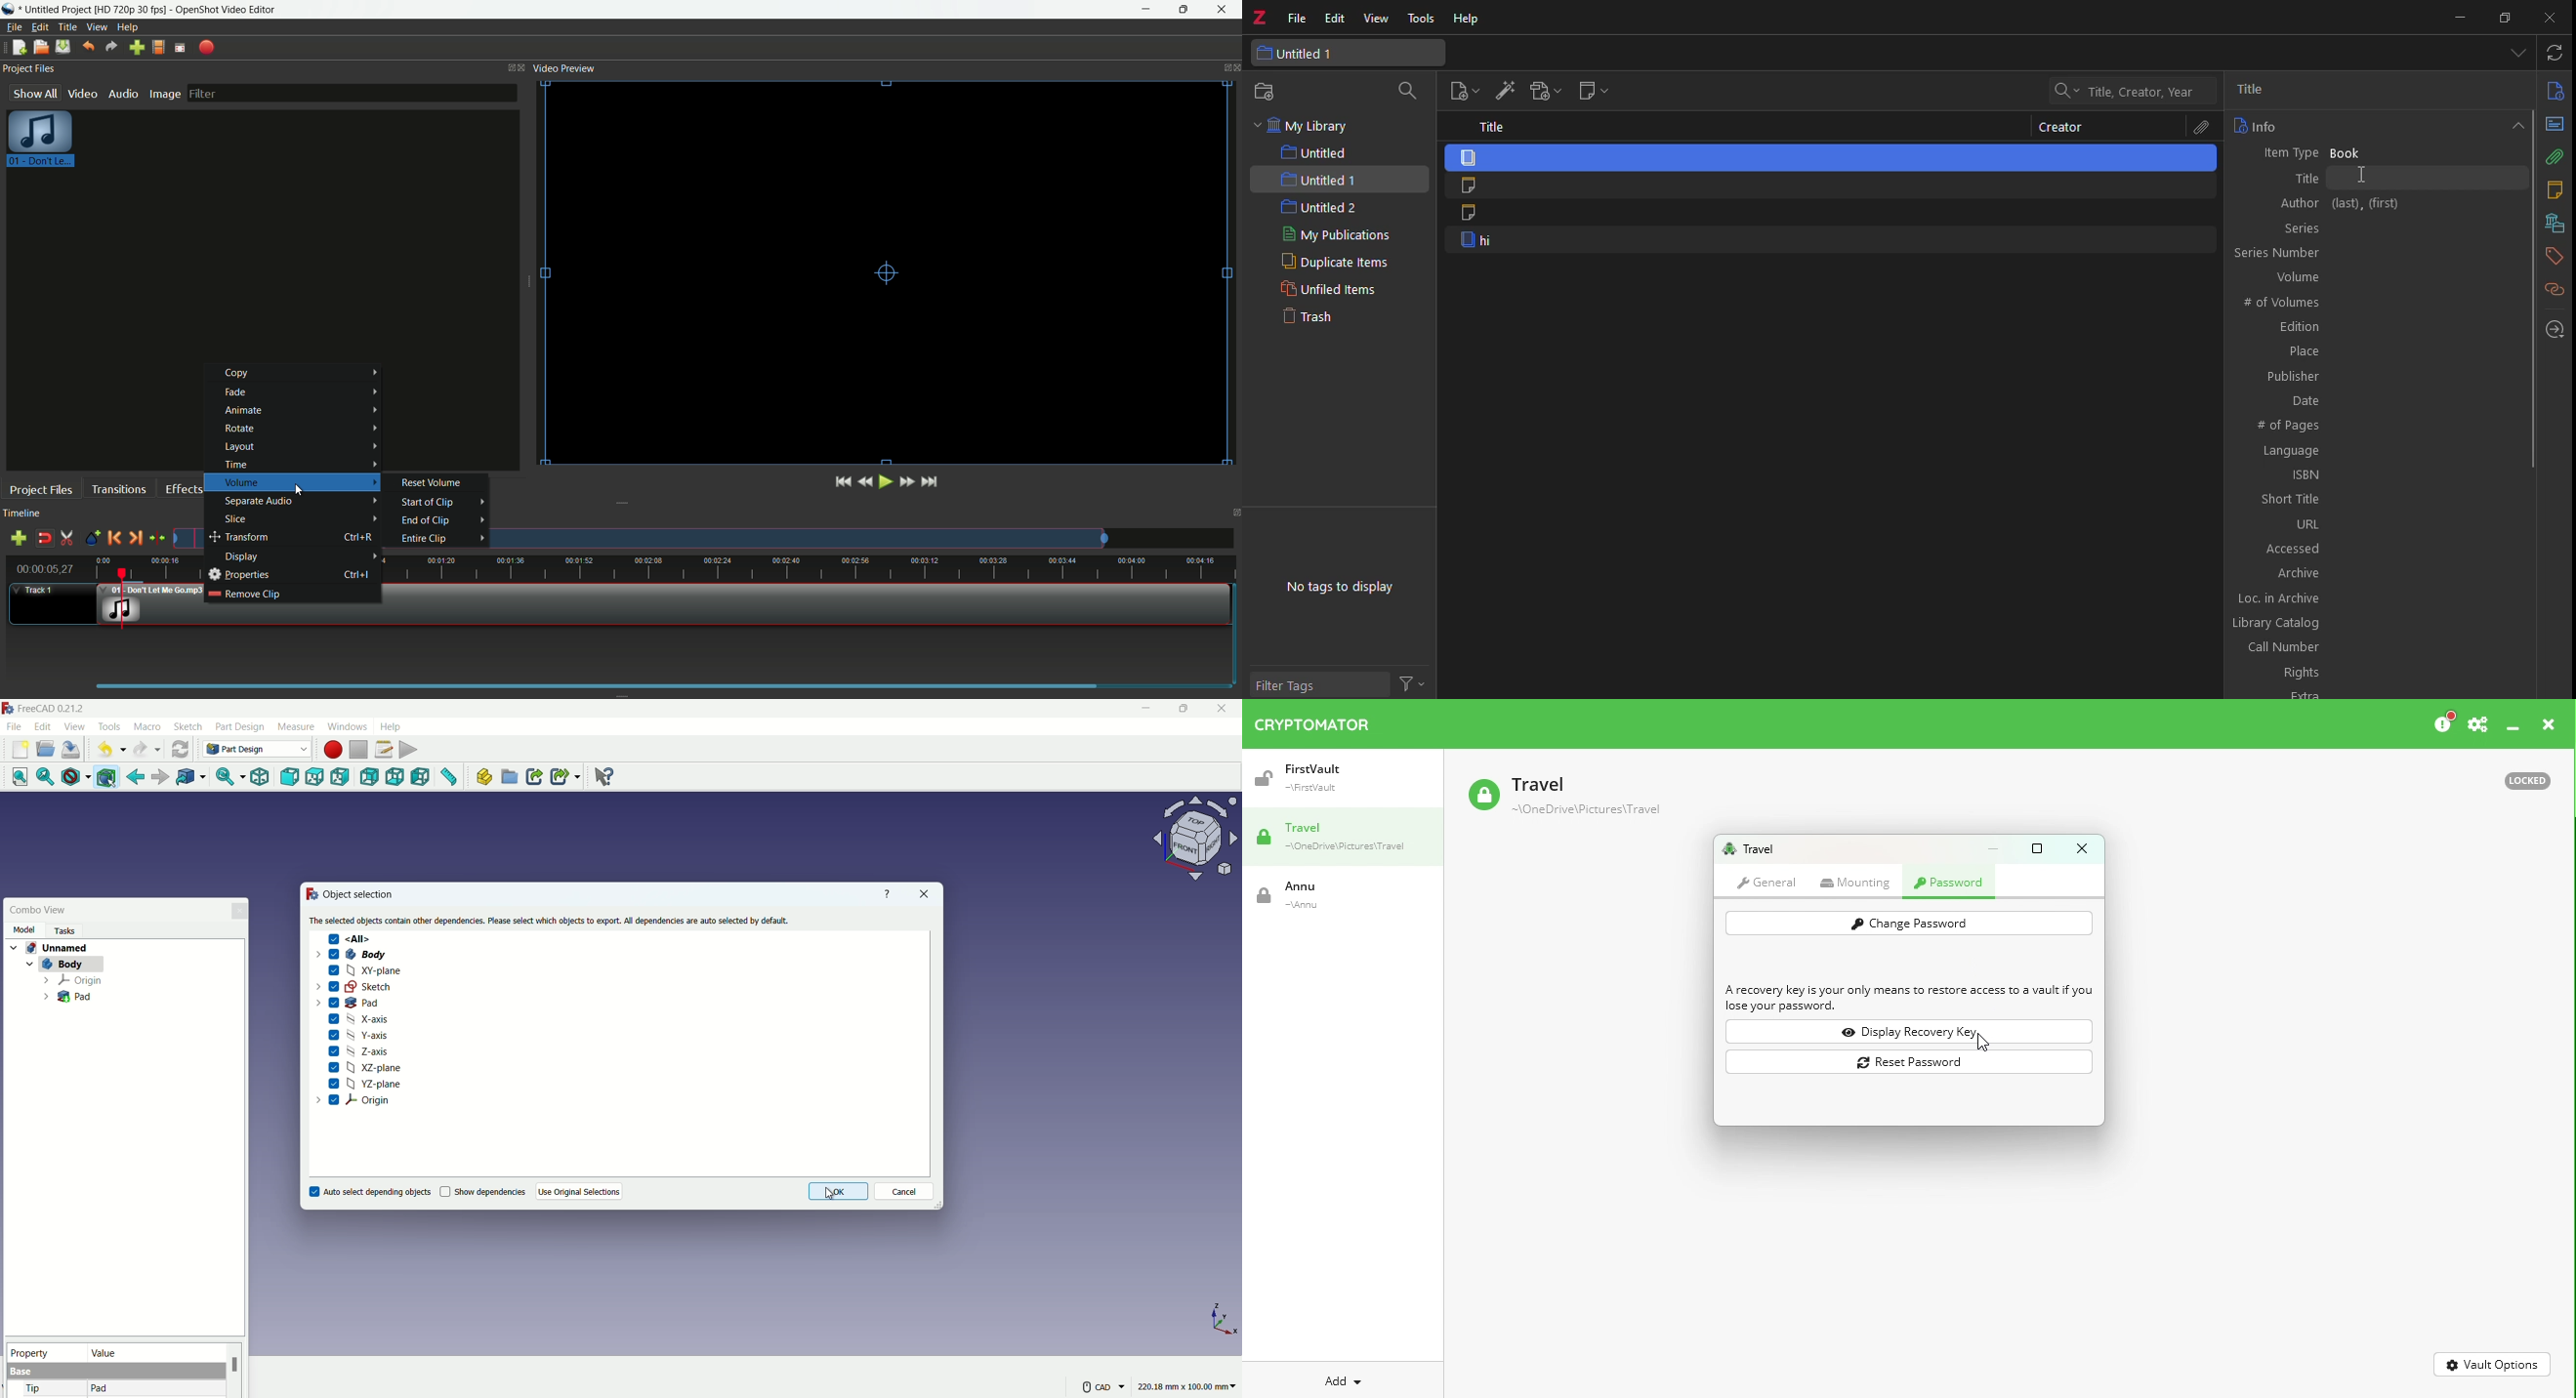 This screenshot has height=1400, width=2576. What do you see at coordinates (2549, 727) in the screenshot?
I see `Close` at bounding box center [2549, 727].